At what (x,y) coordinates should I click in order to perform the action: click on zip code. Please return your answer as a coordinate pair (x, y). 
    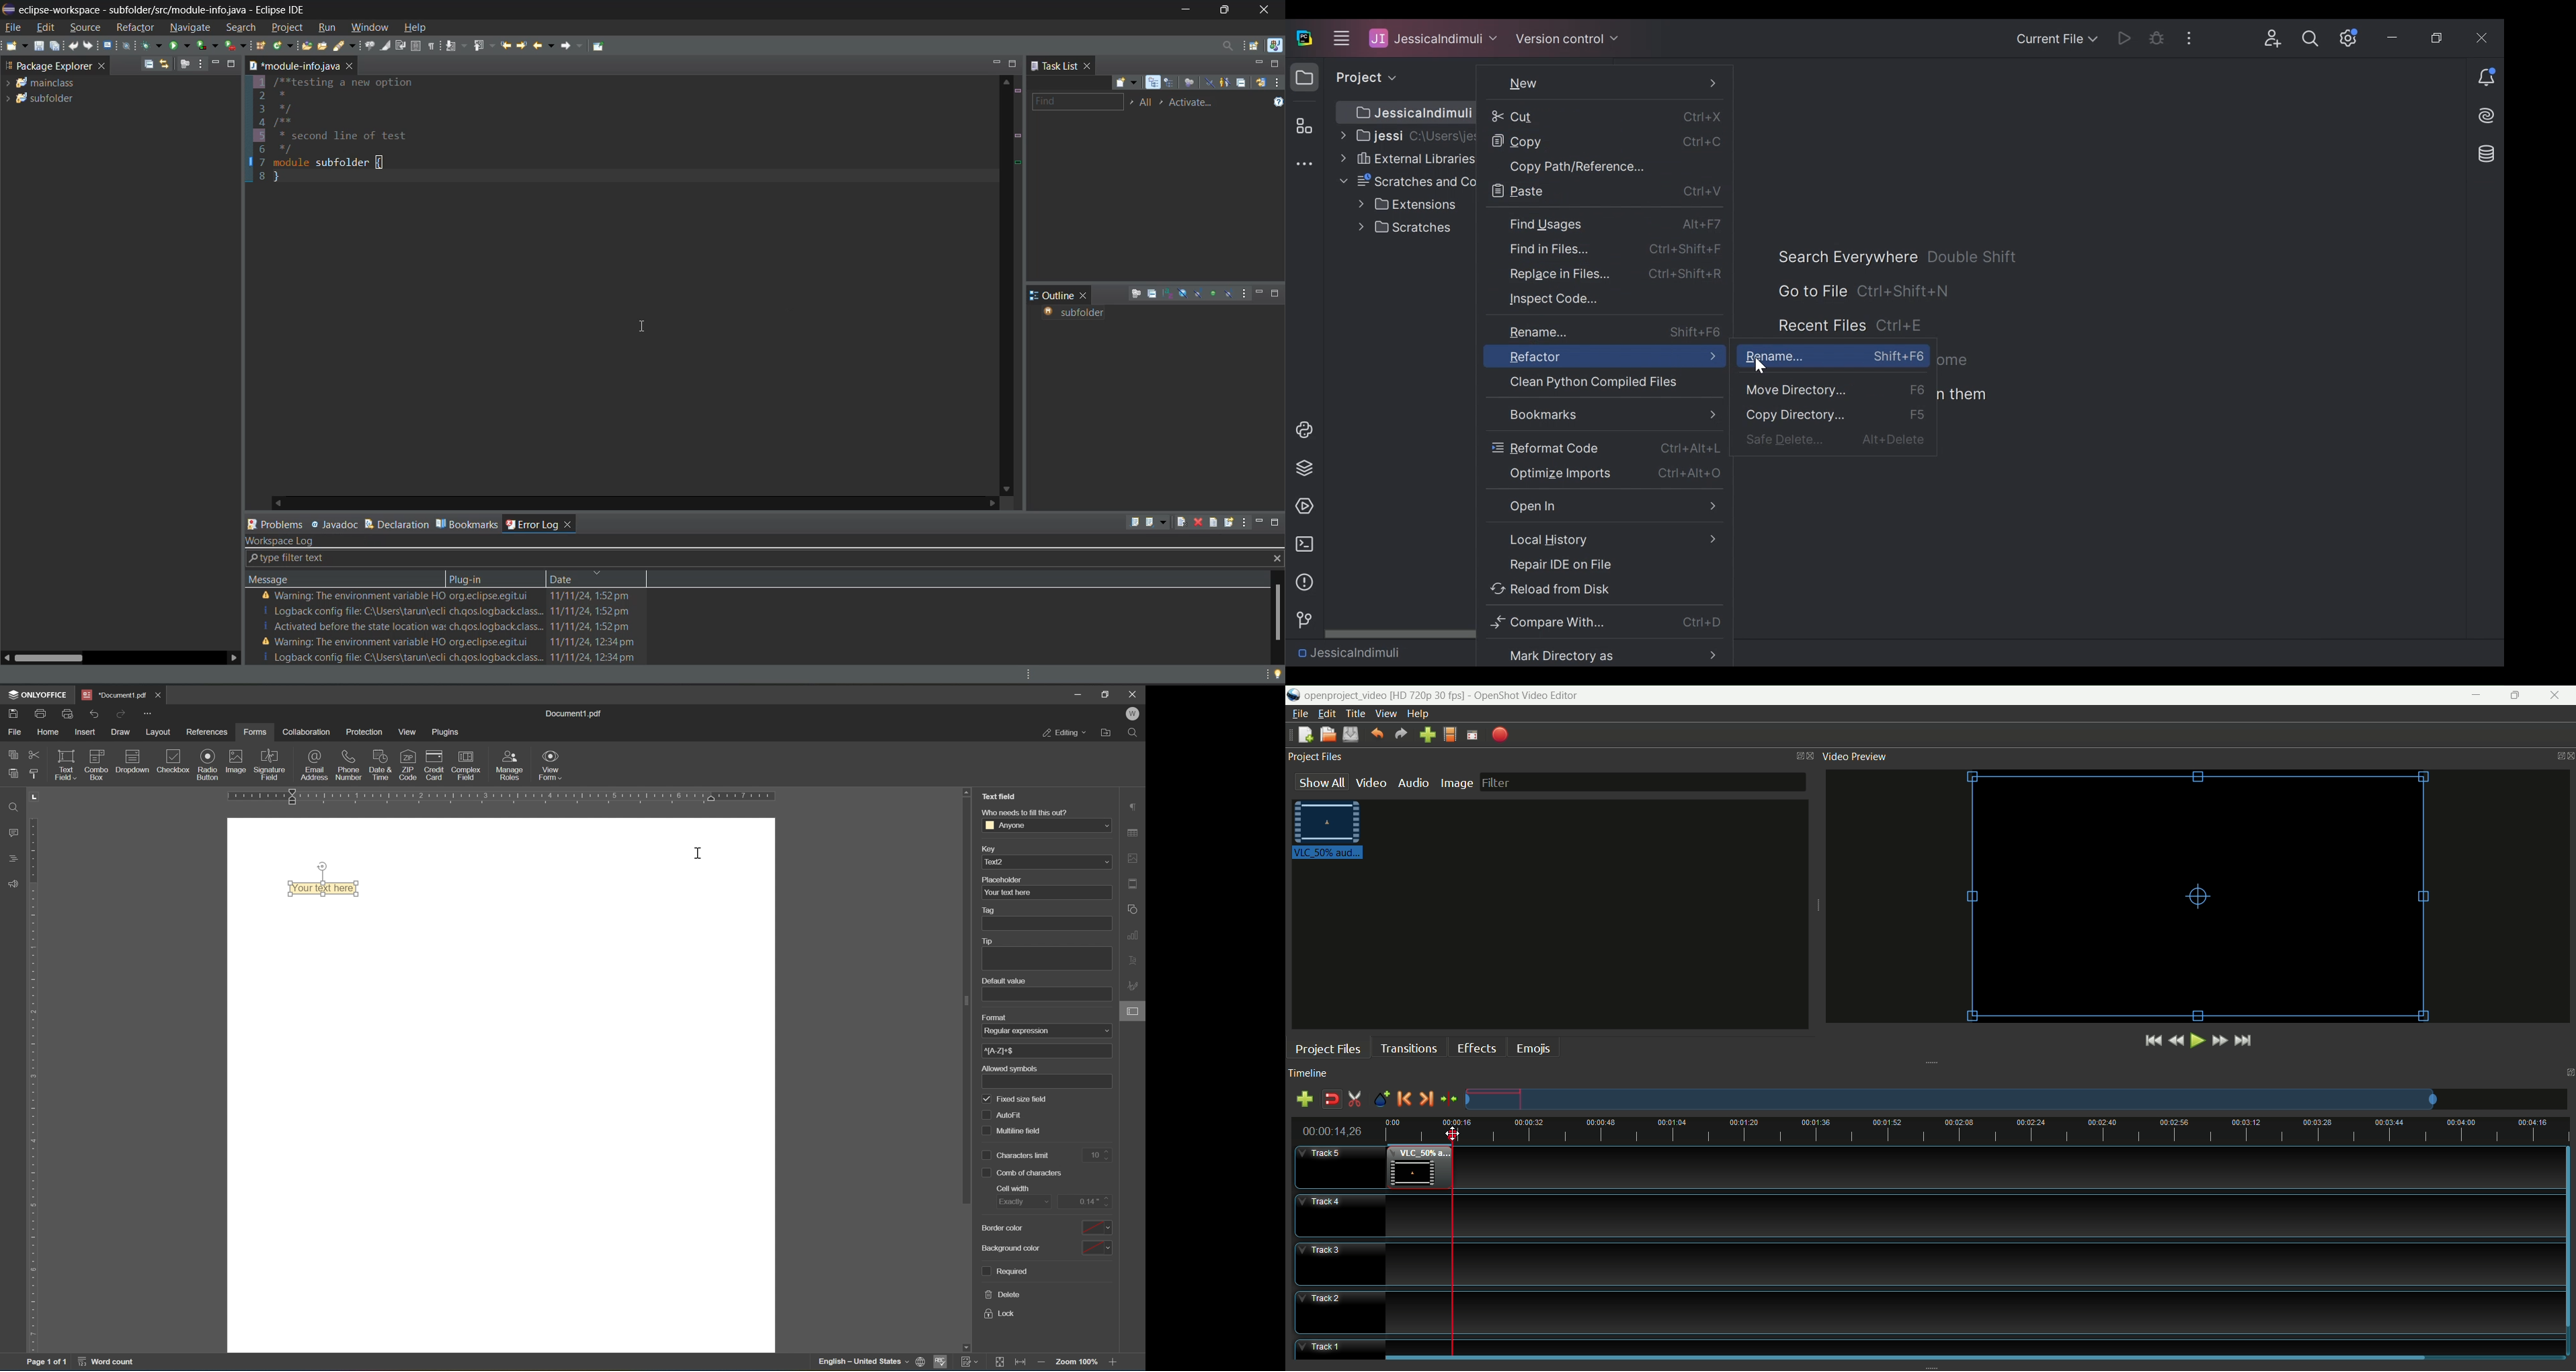
    Looking at the image, I should click on (408, 765).